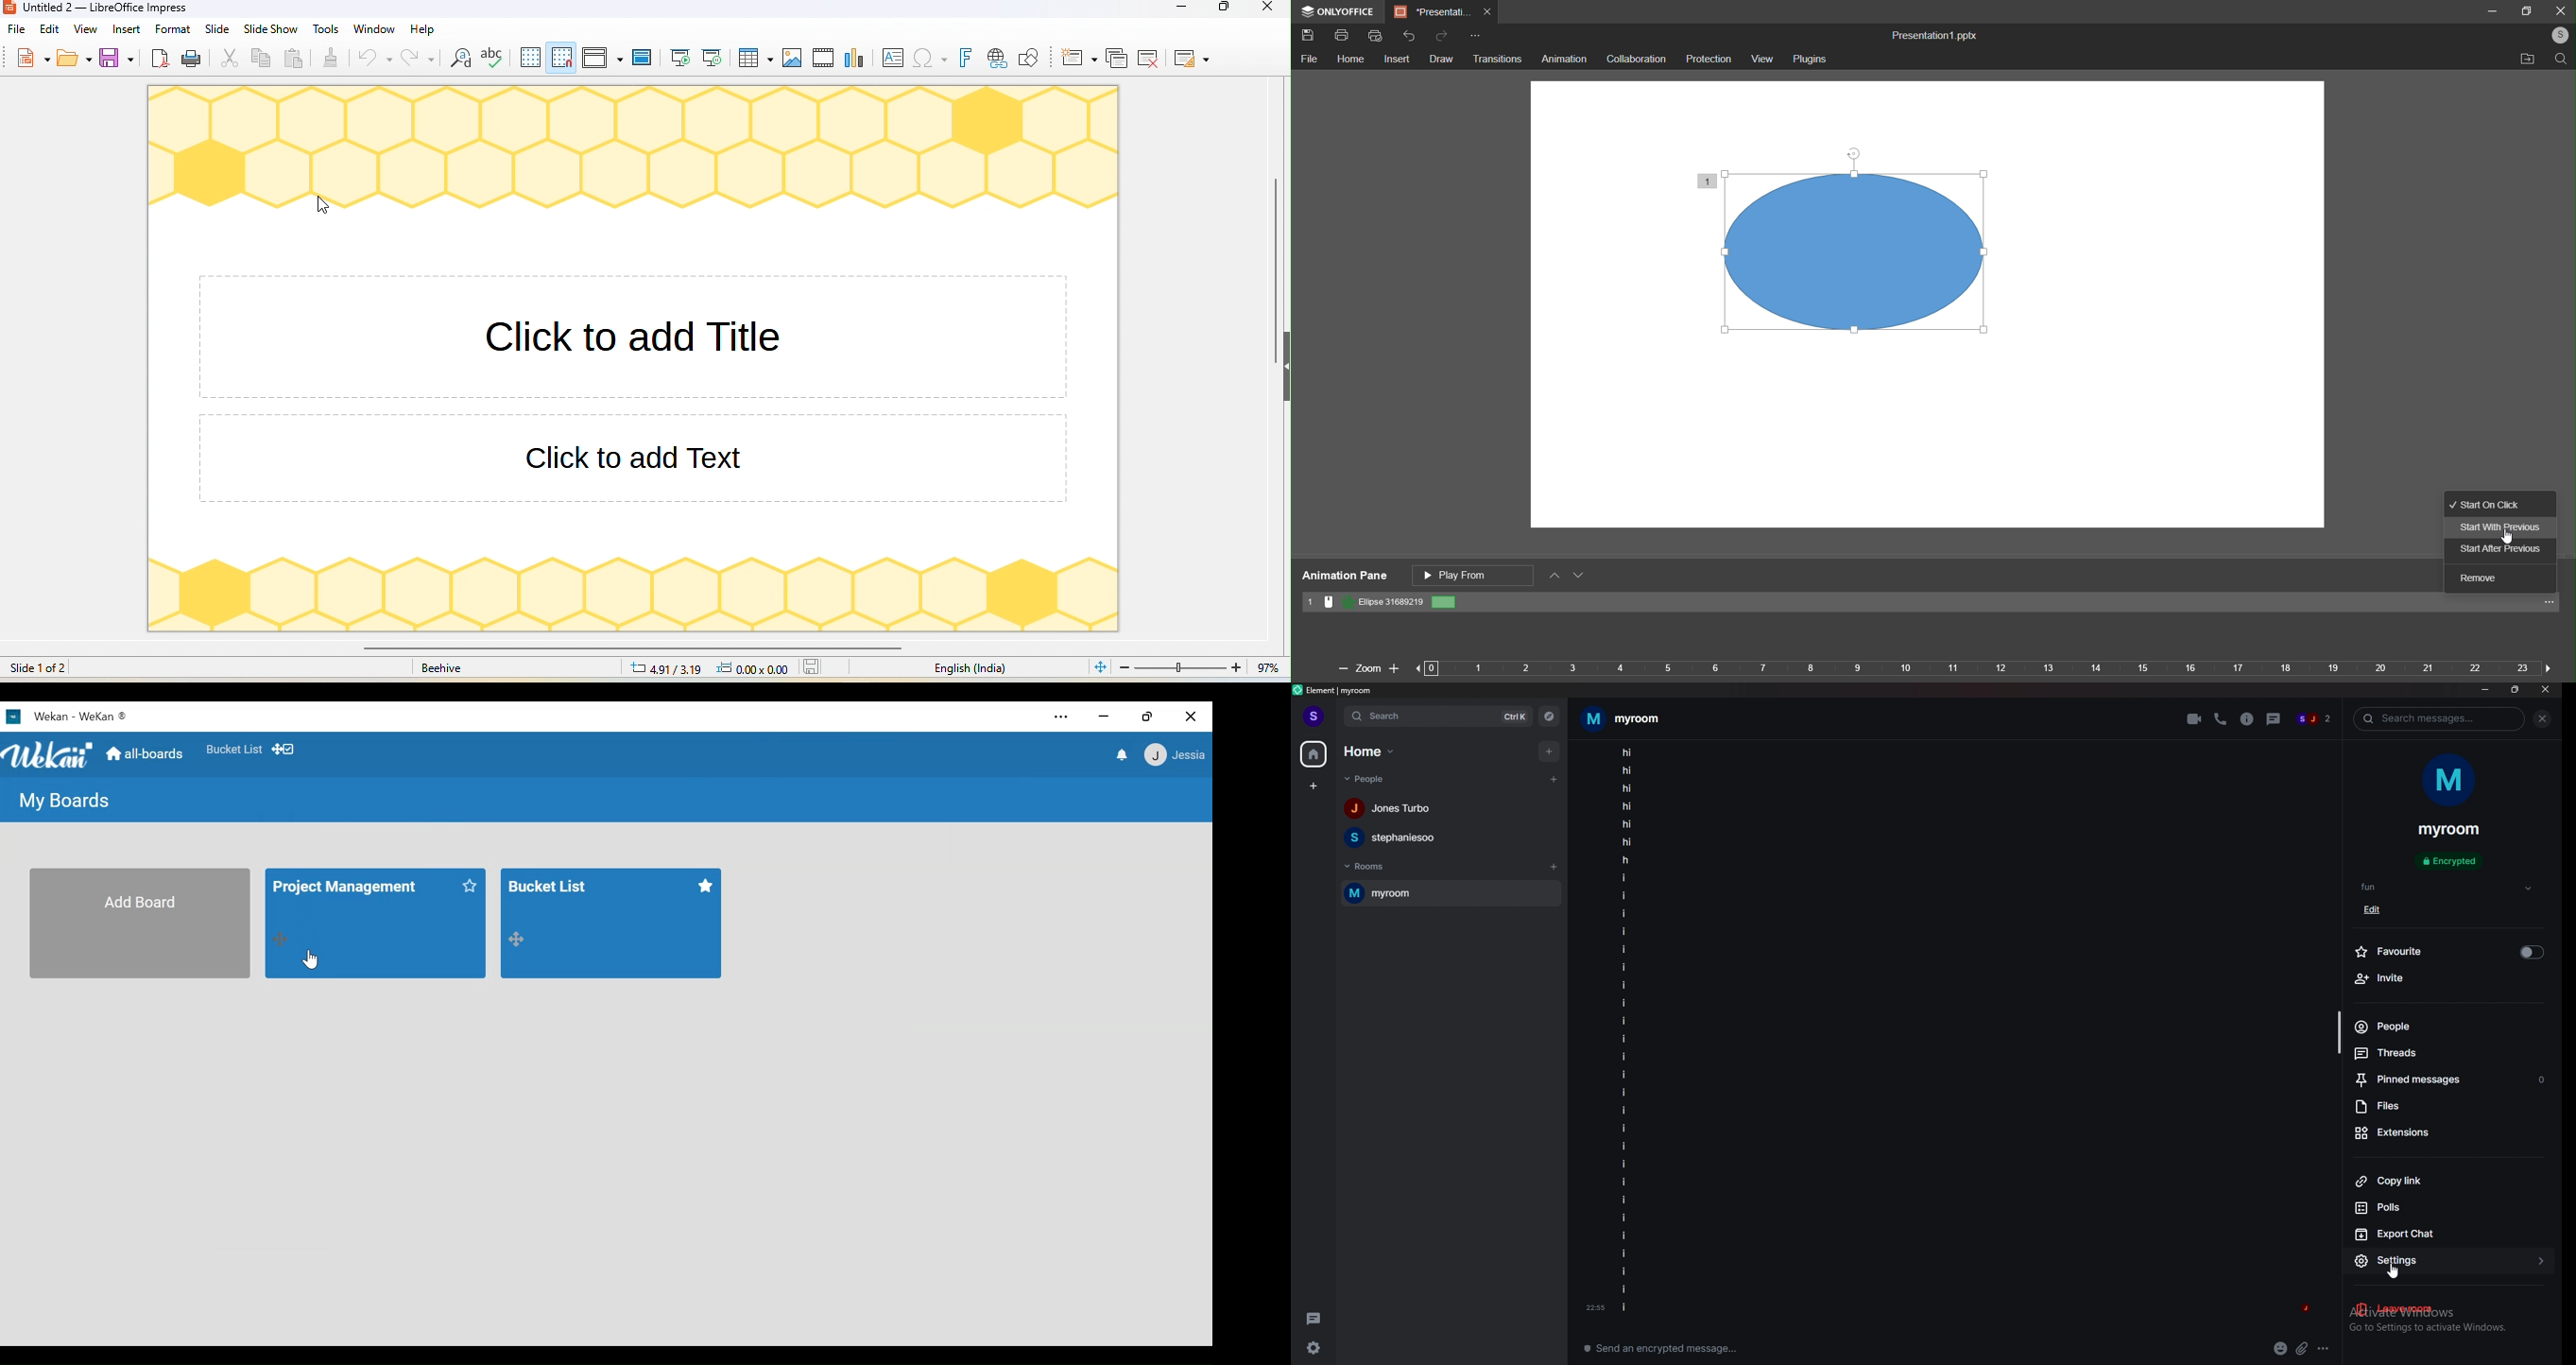 The width and height of the screenshot is (2576, 1372). Describe the element at coordinates (517, 940) in the screenshot. I see `action` at that location.